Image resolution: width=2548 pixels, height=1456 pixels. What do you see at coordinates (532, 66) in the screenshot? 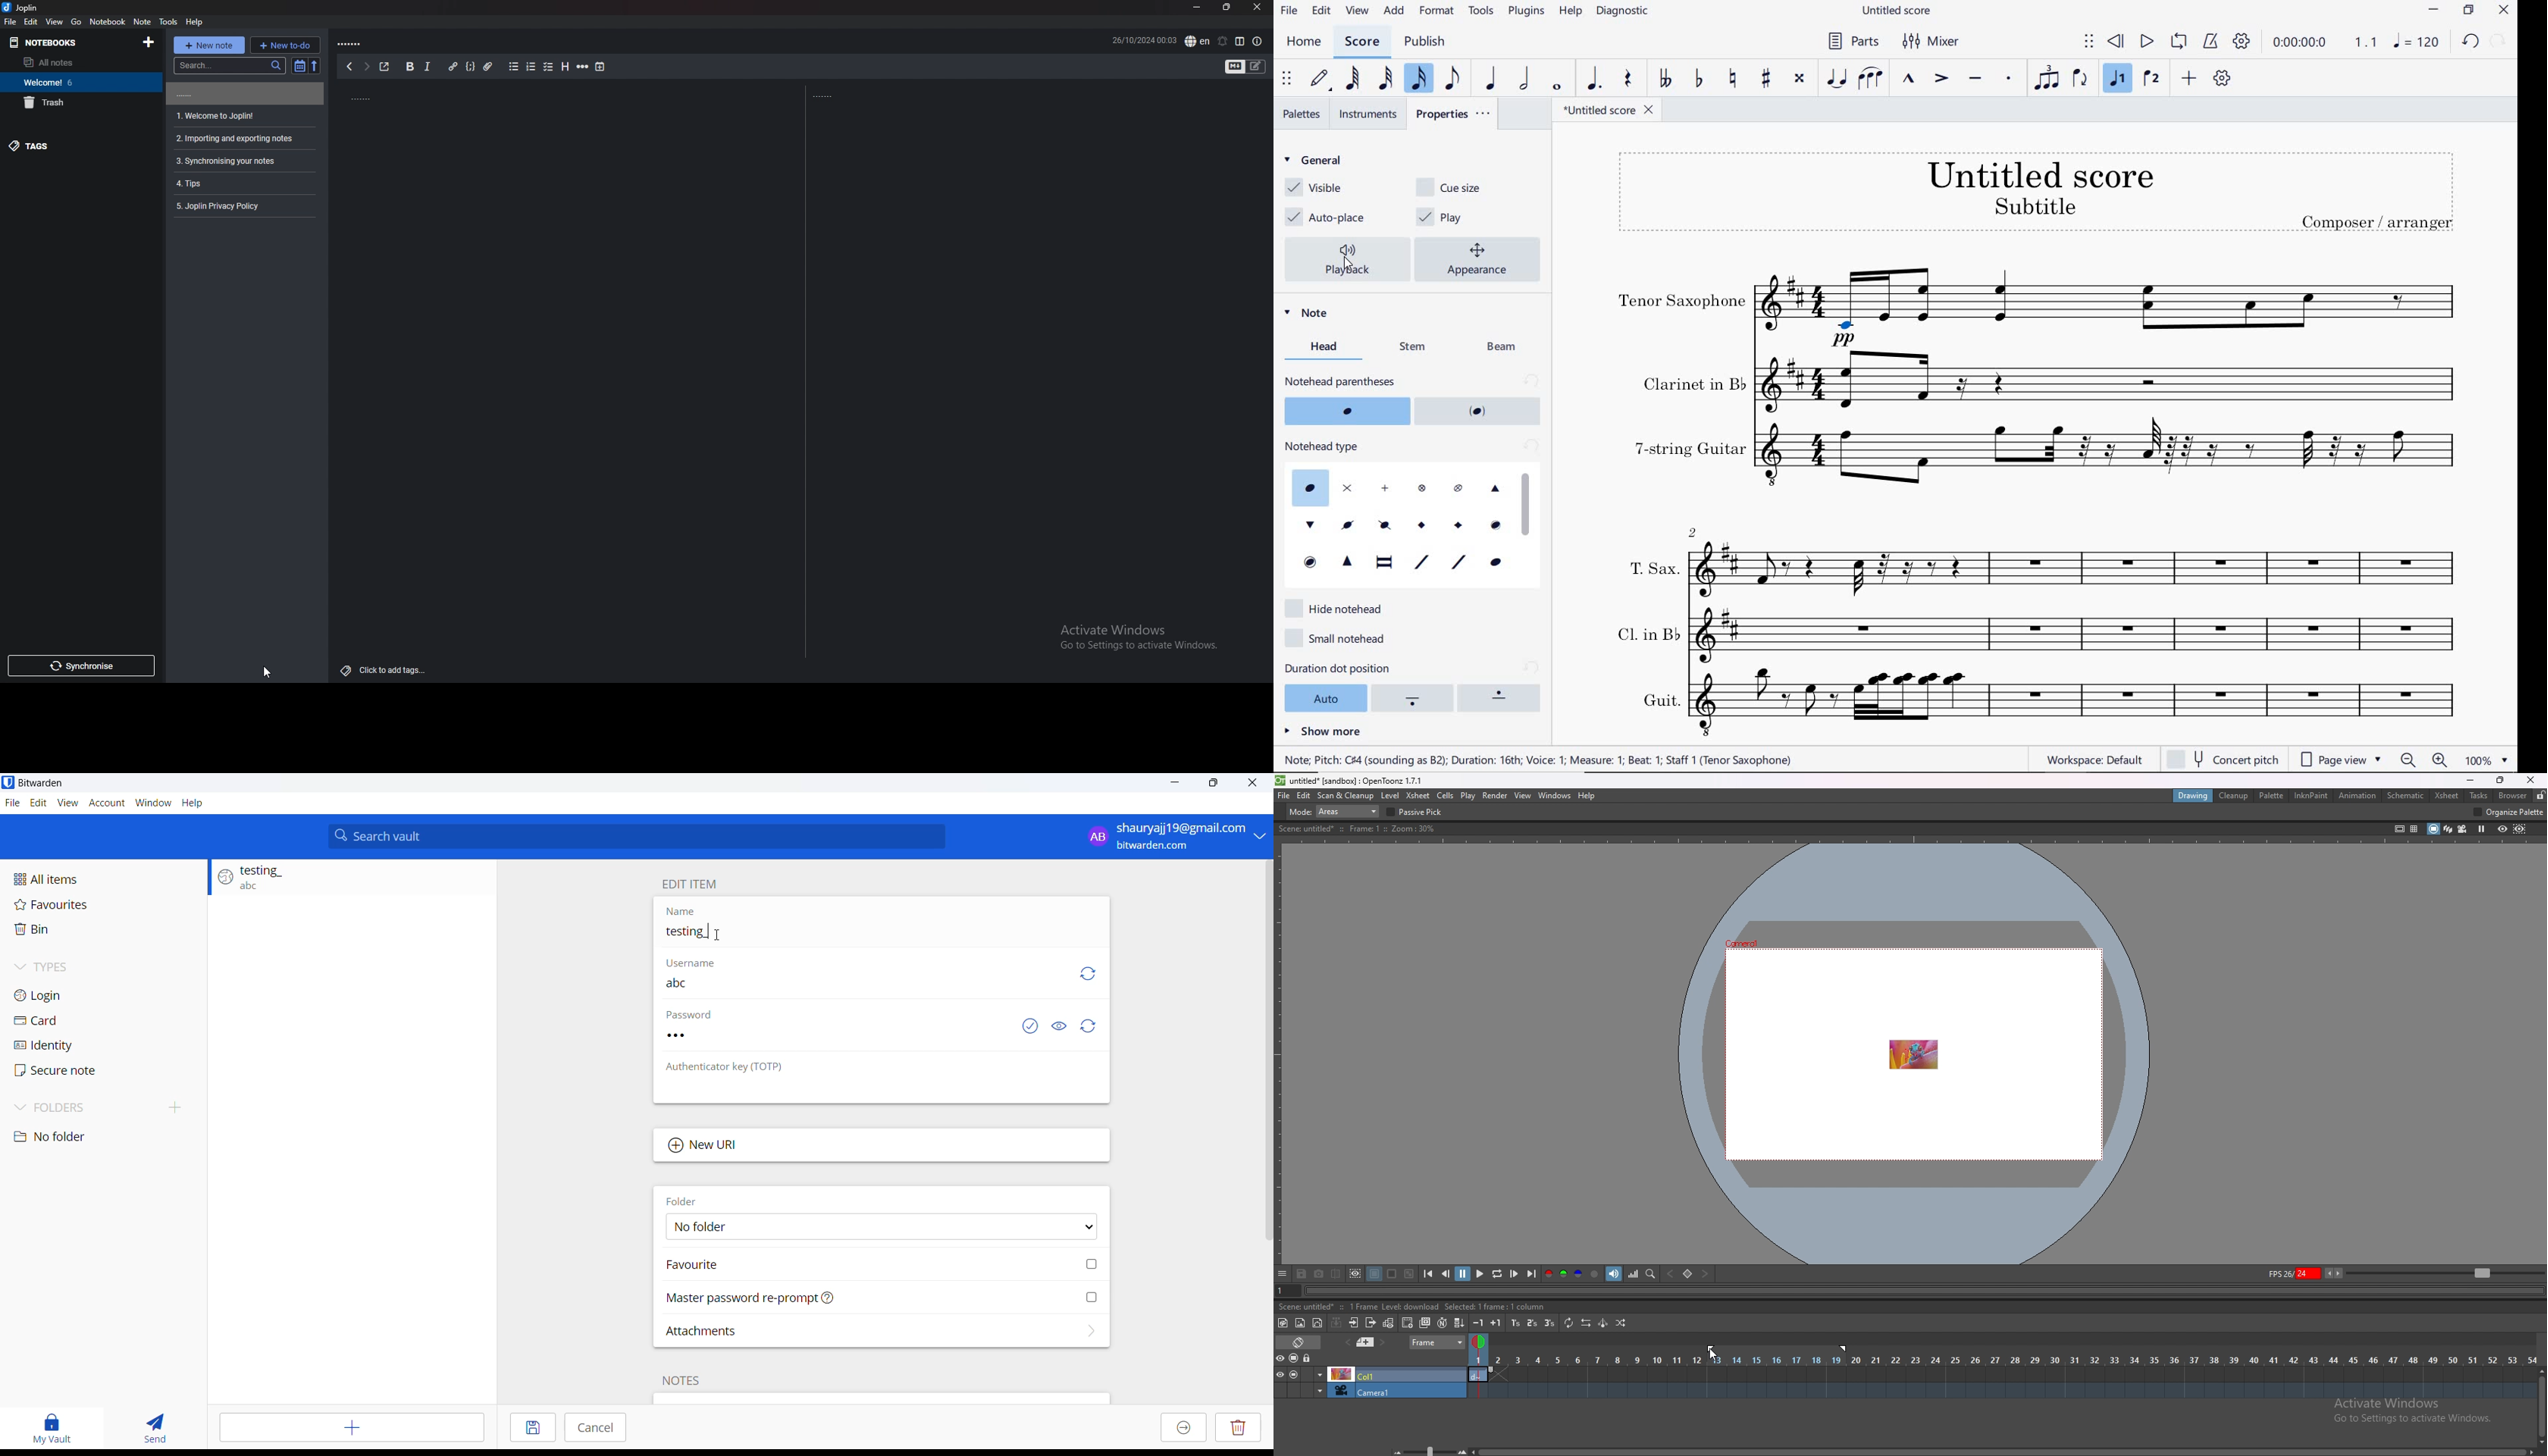
I see `numbered list` at bounding box center [532, 66].